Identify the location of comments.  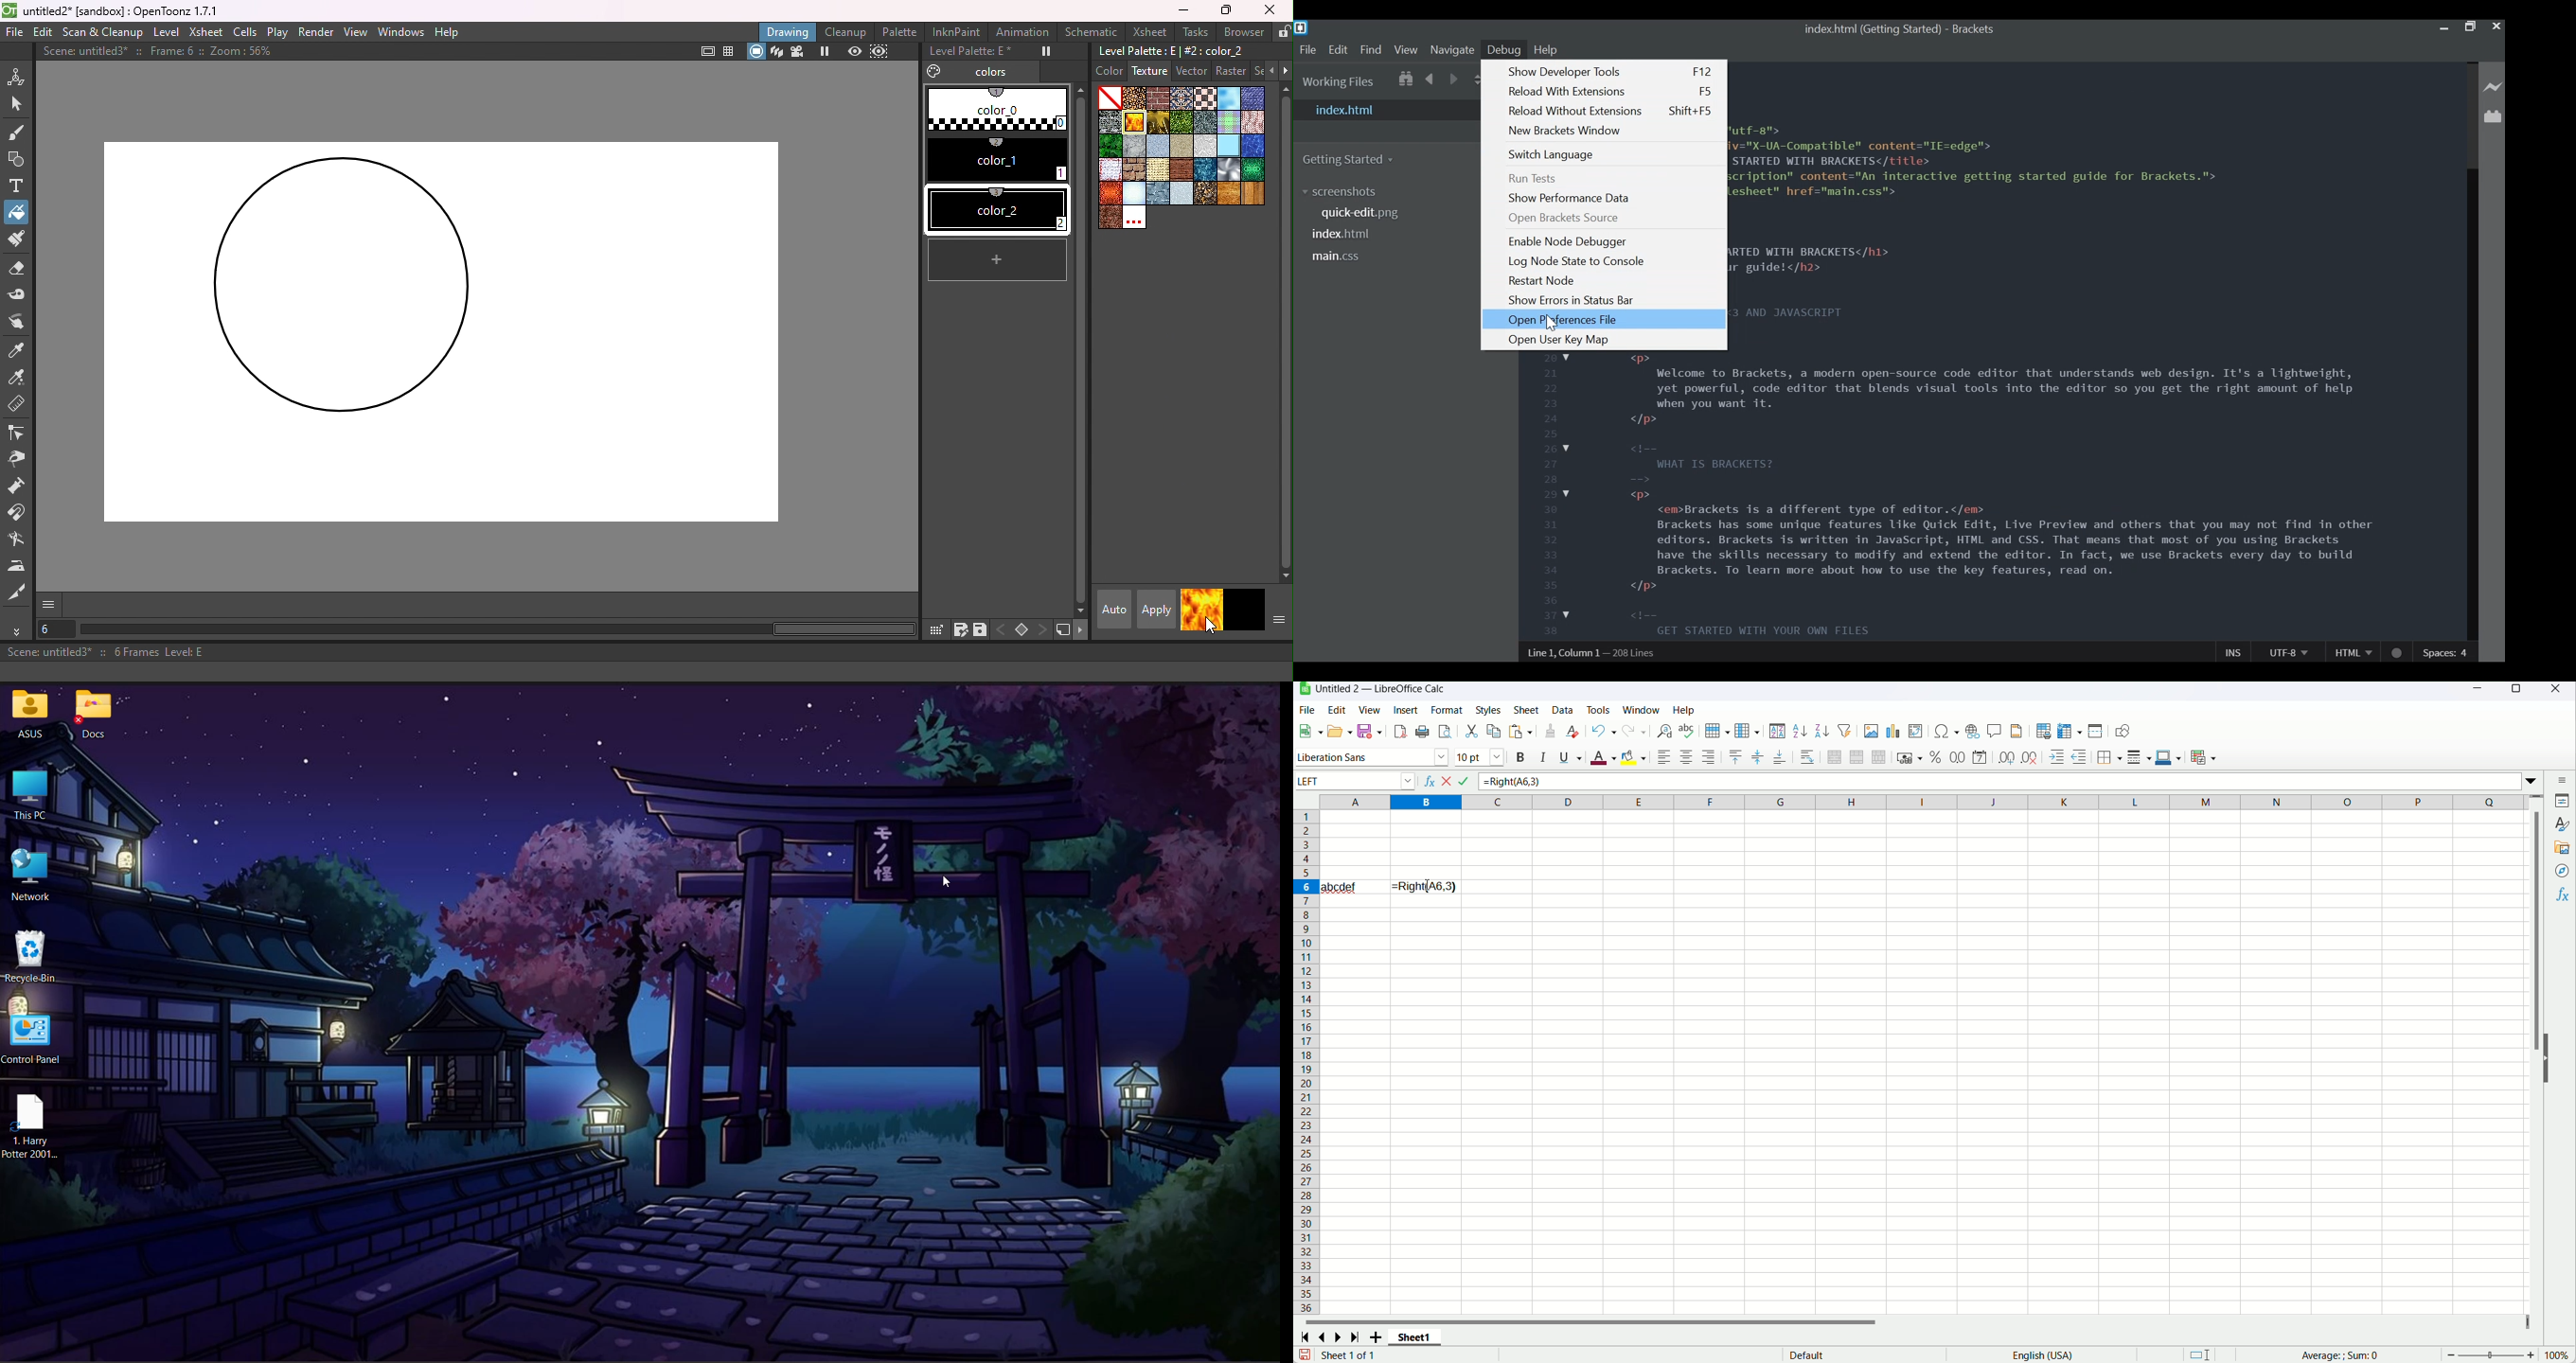
(1995, 732).